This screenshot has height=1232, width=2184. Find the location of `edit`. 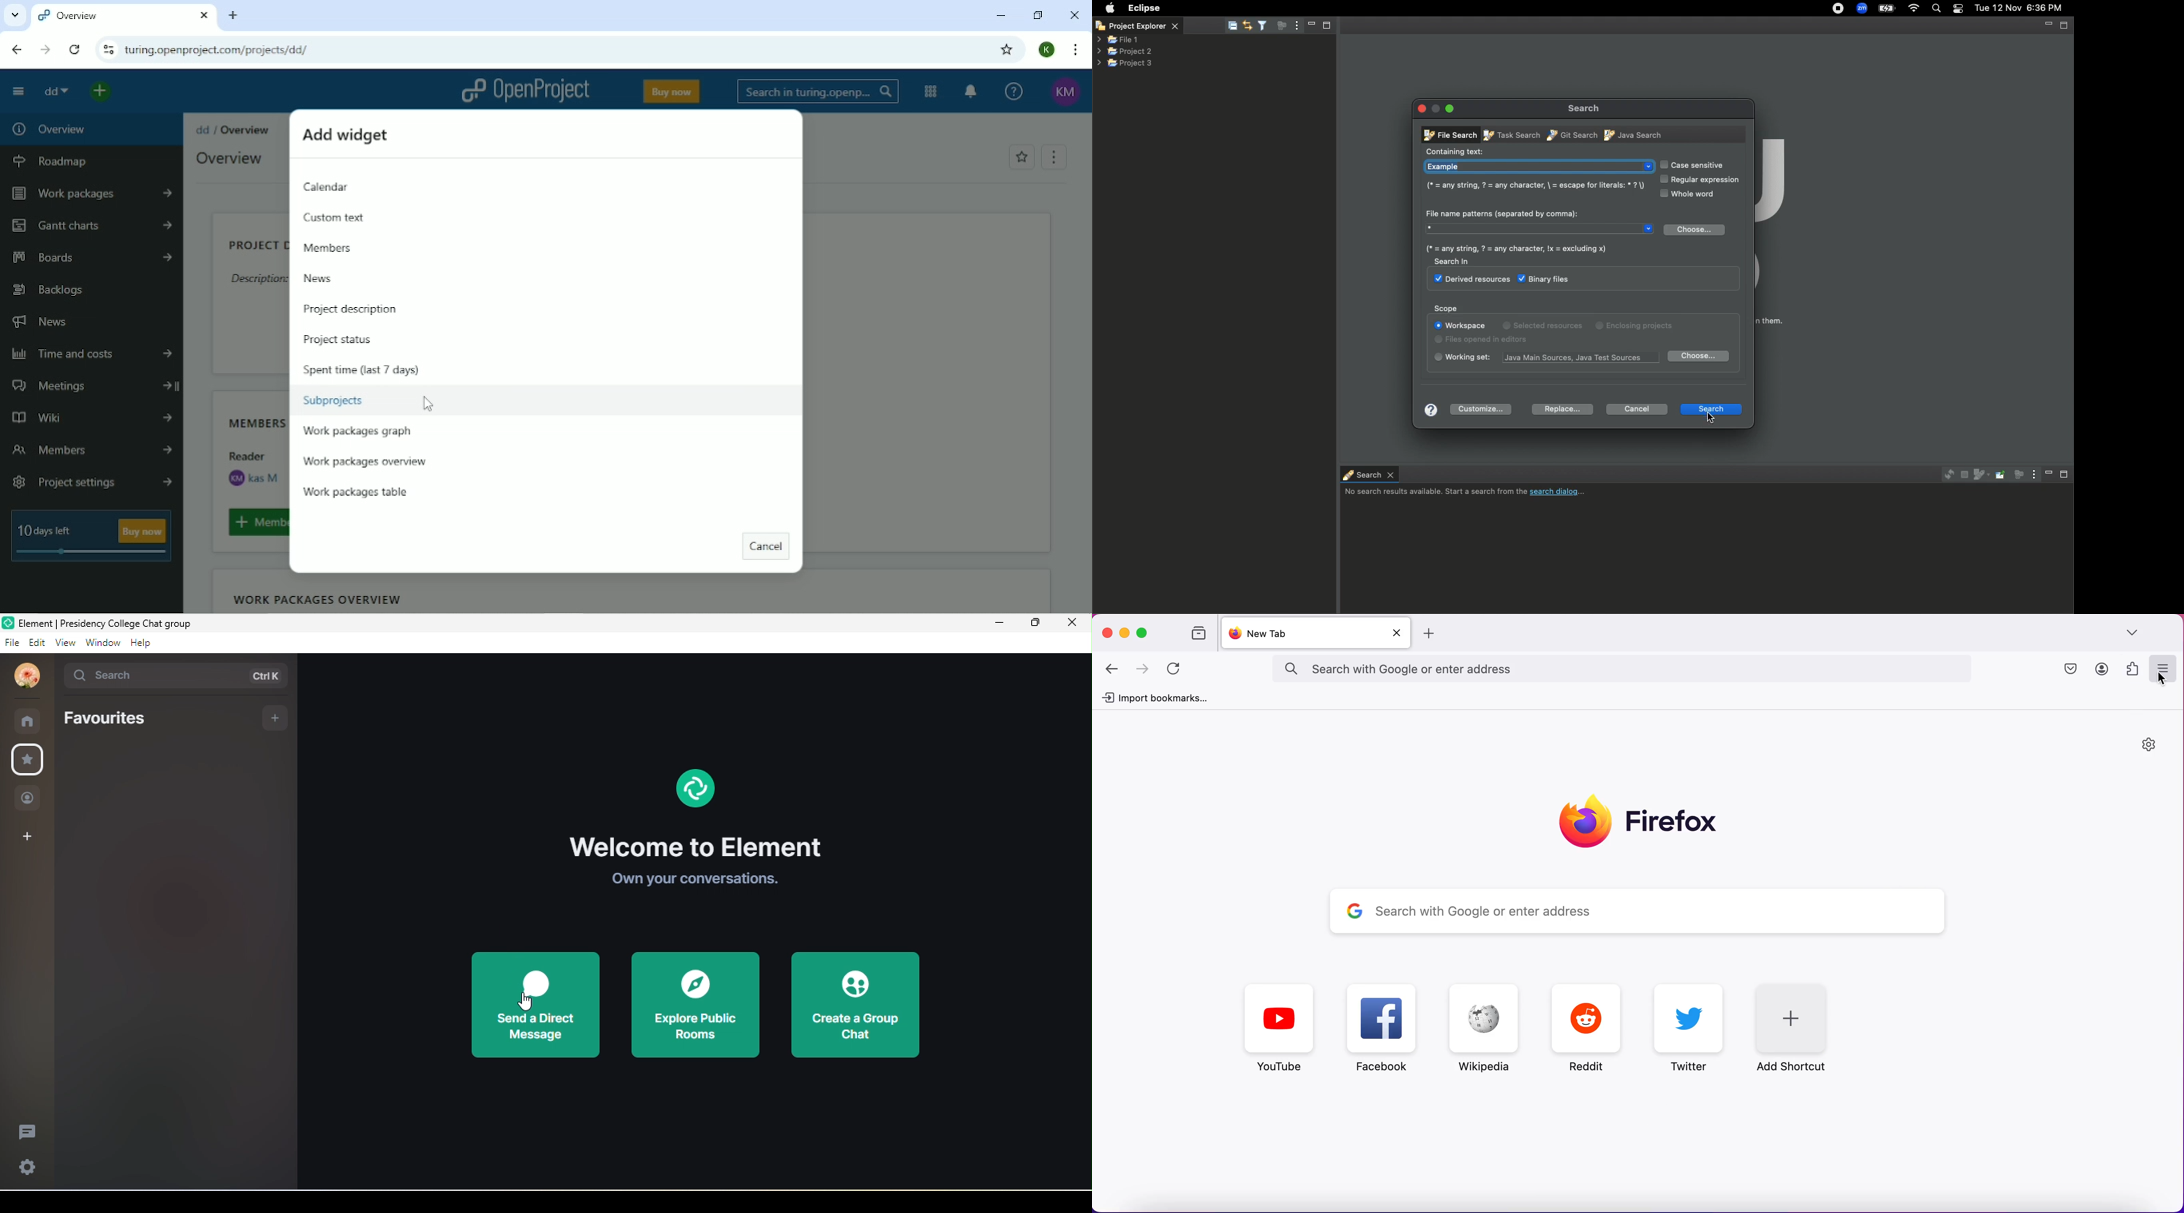

edit is located at coordinates (38, 642).